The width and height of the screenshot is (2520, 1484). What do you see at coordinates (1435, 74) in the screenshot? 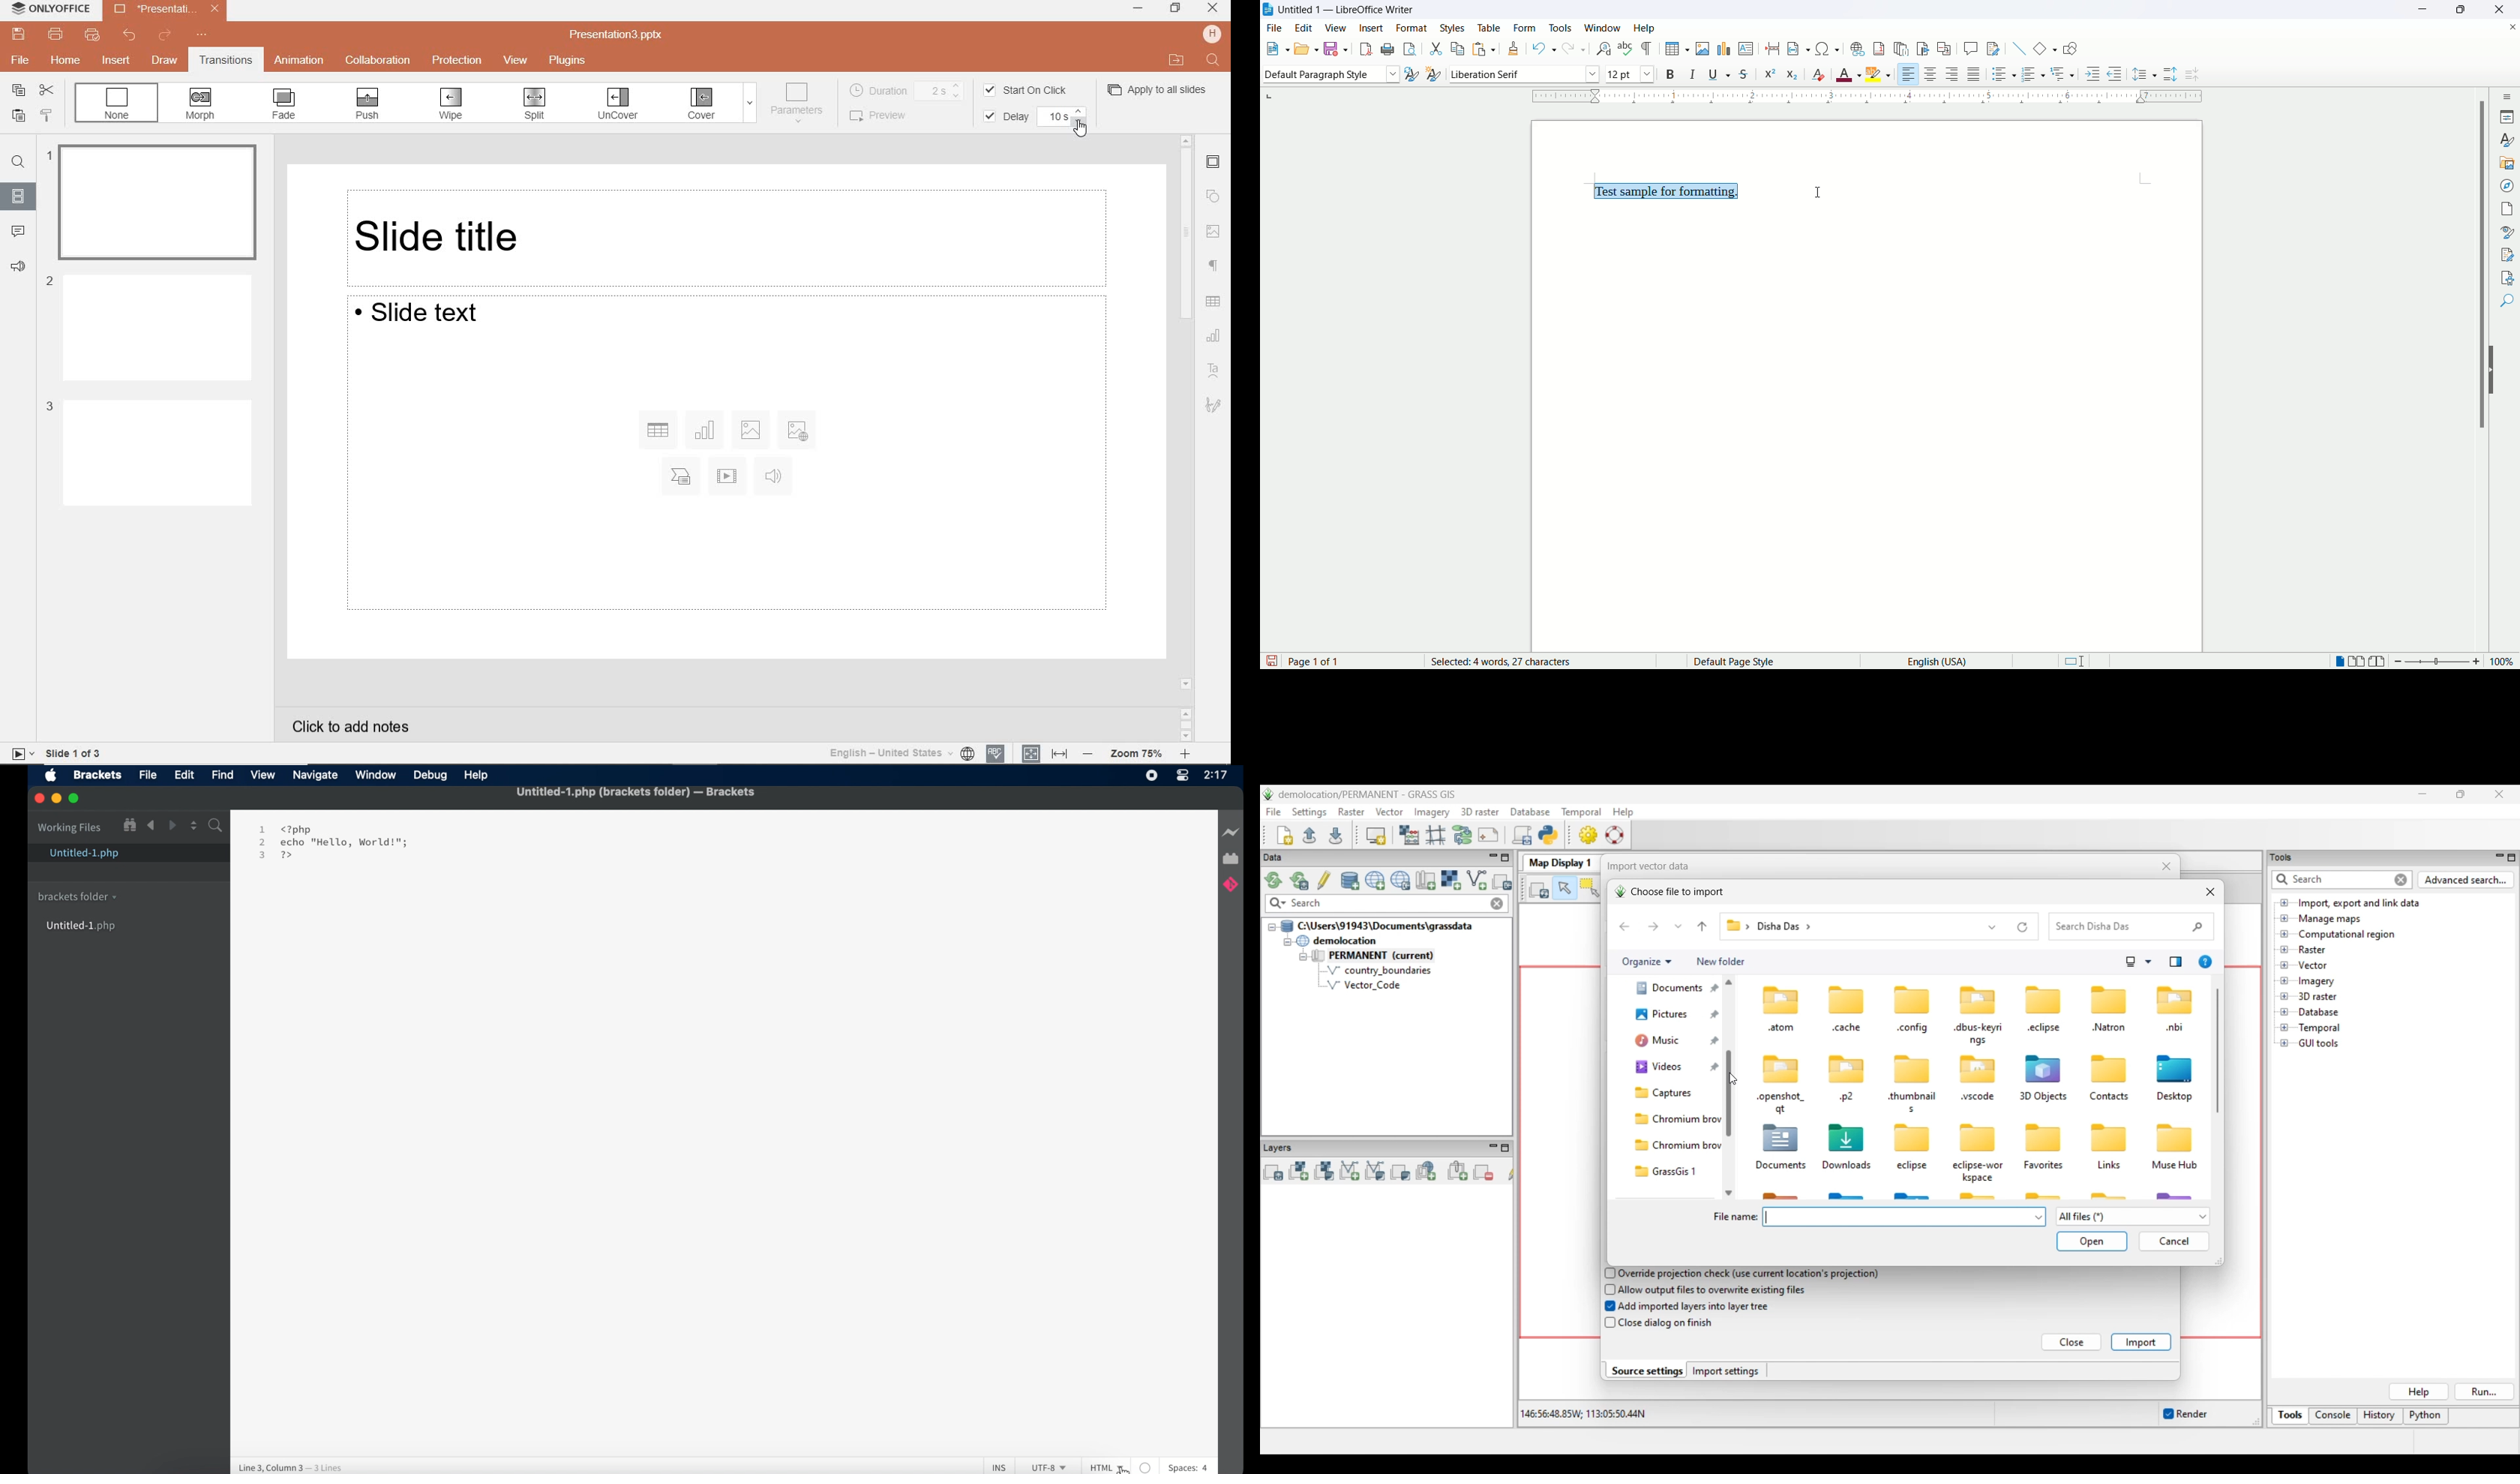
I see `new style` at bounding box center [1435, 74].